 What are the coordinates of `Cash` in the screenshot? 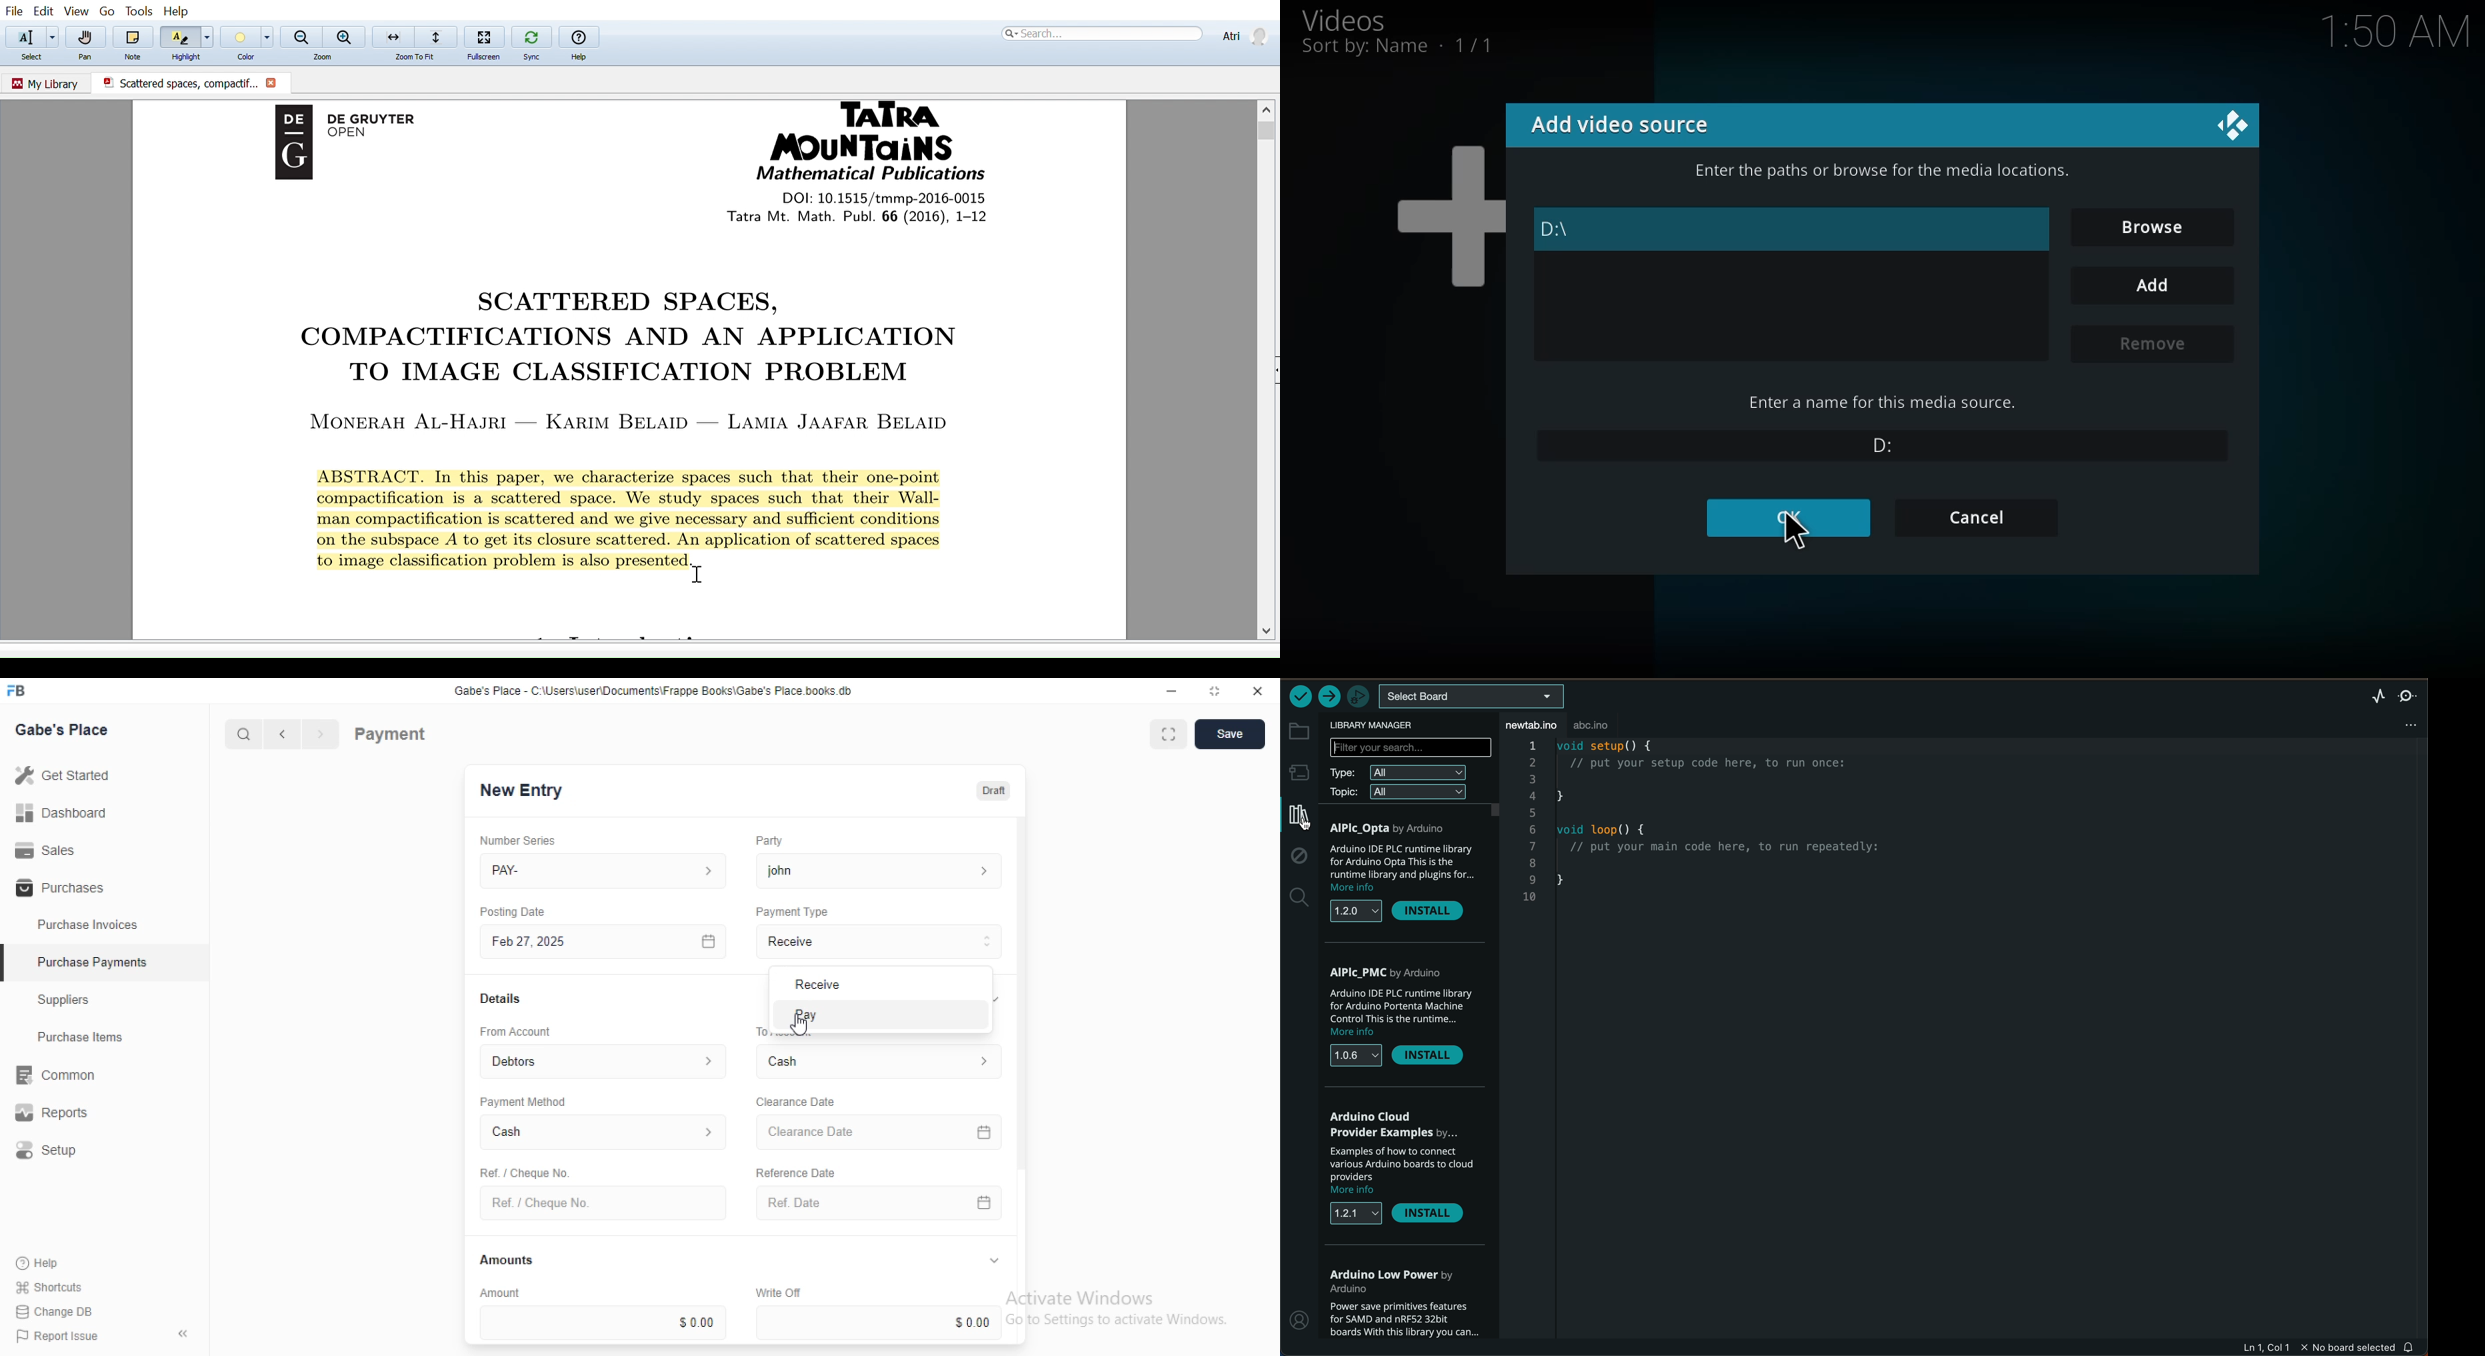 It's located at (604, 1134).